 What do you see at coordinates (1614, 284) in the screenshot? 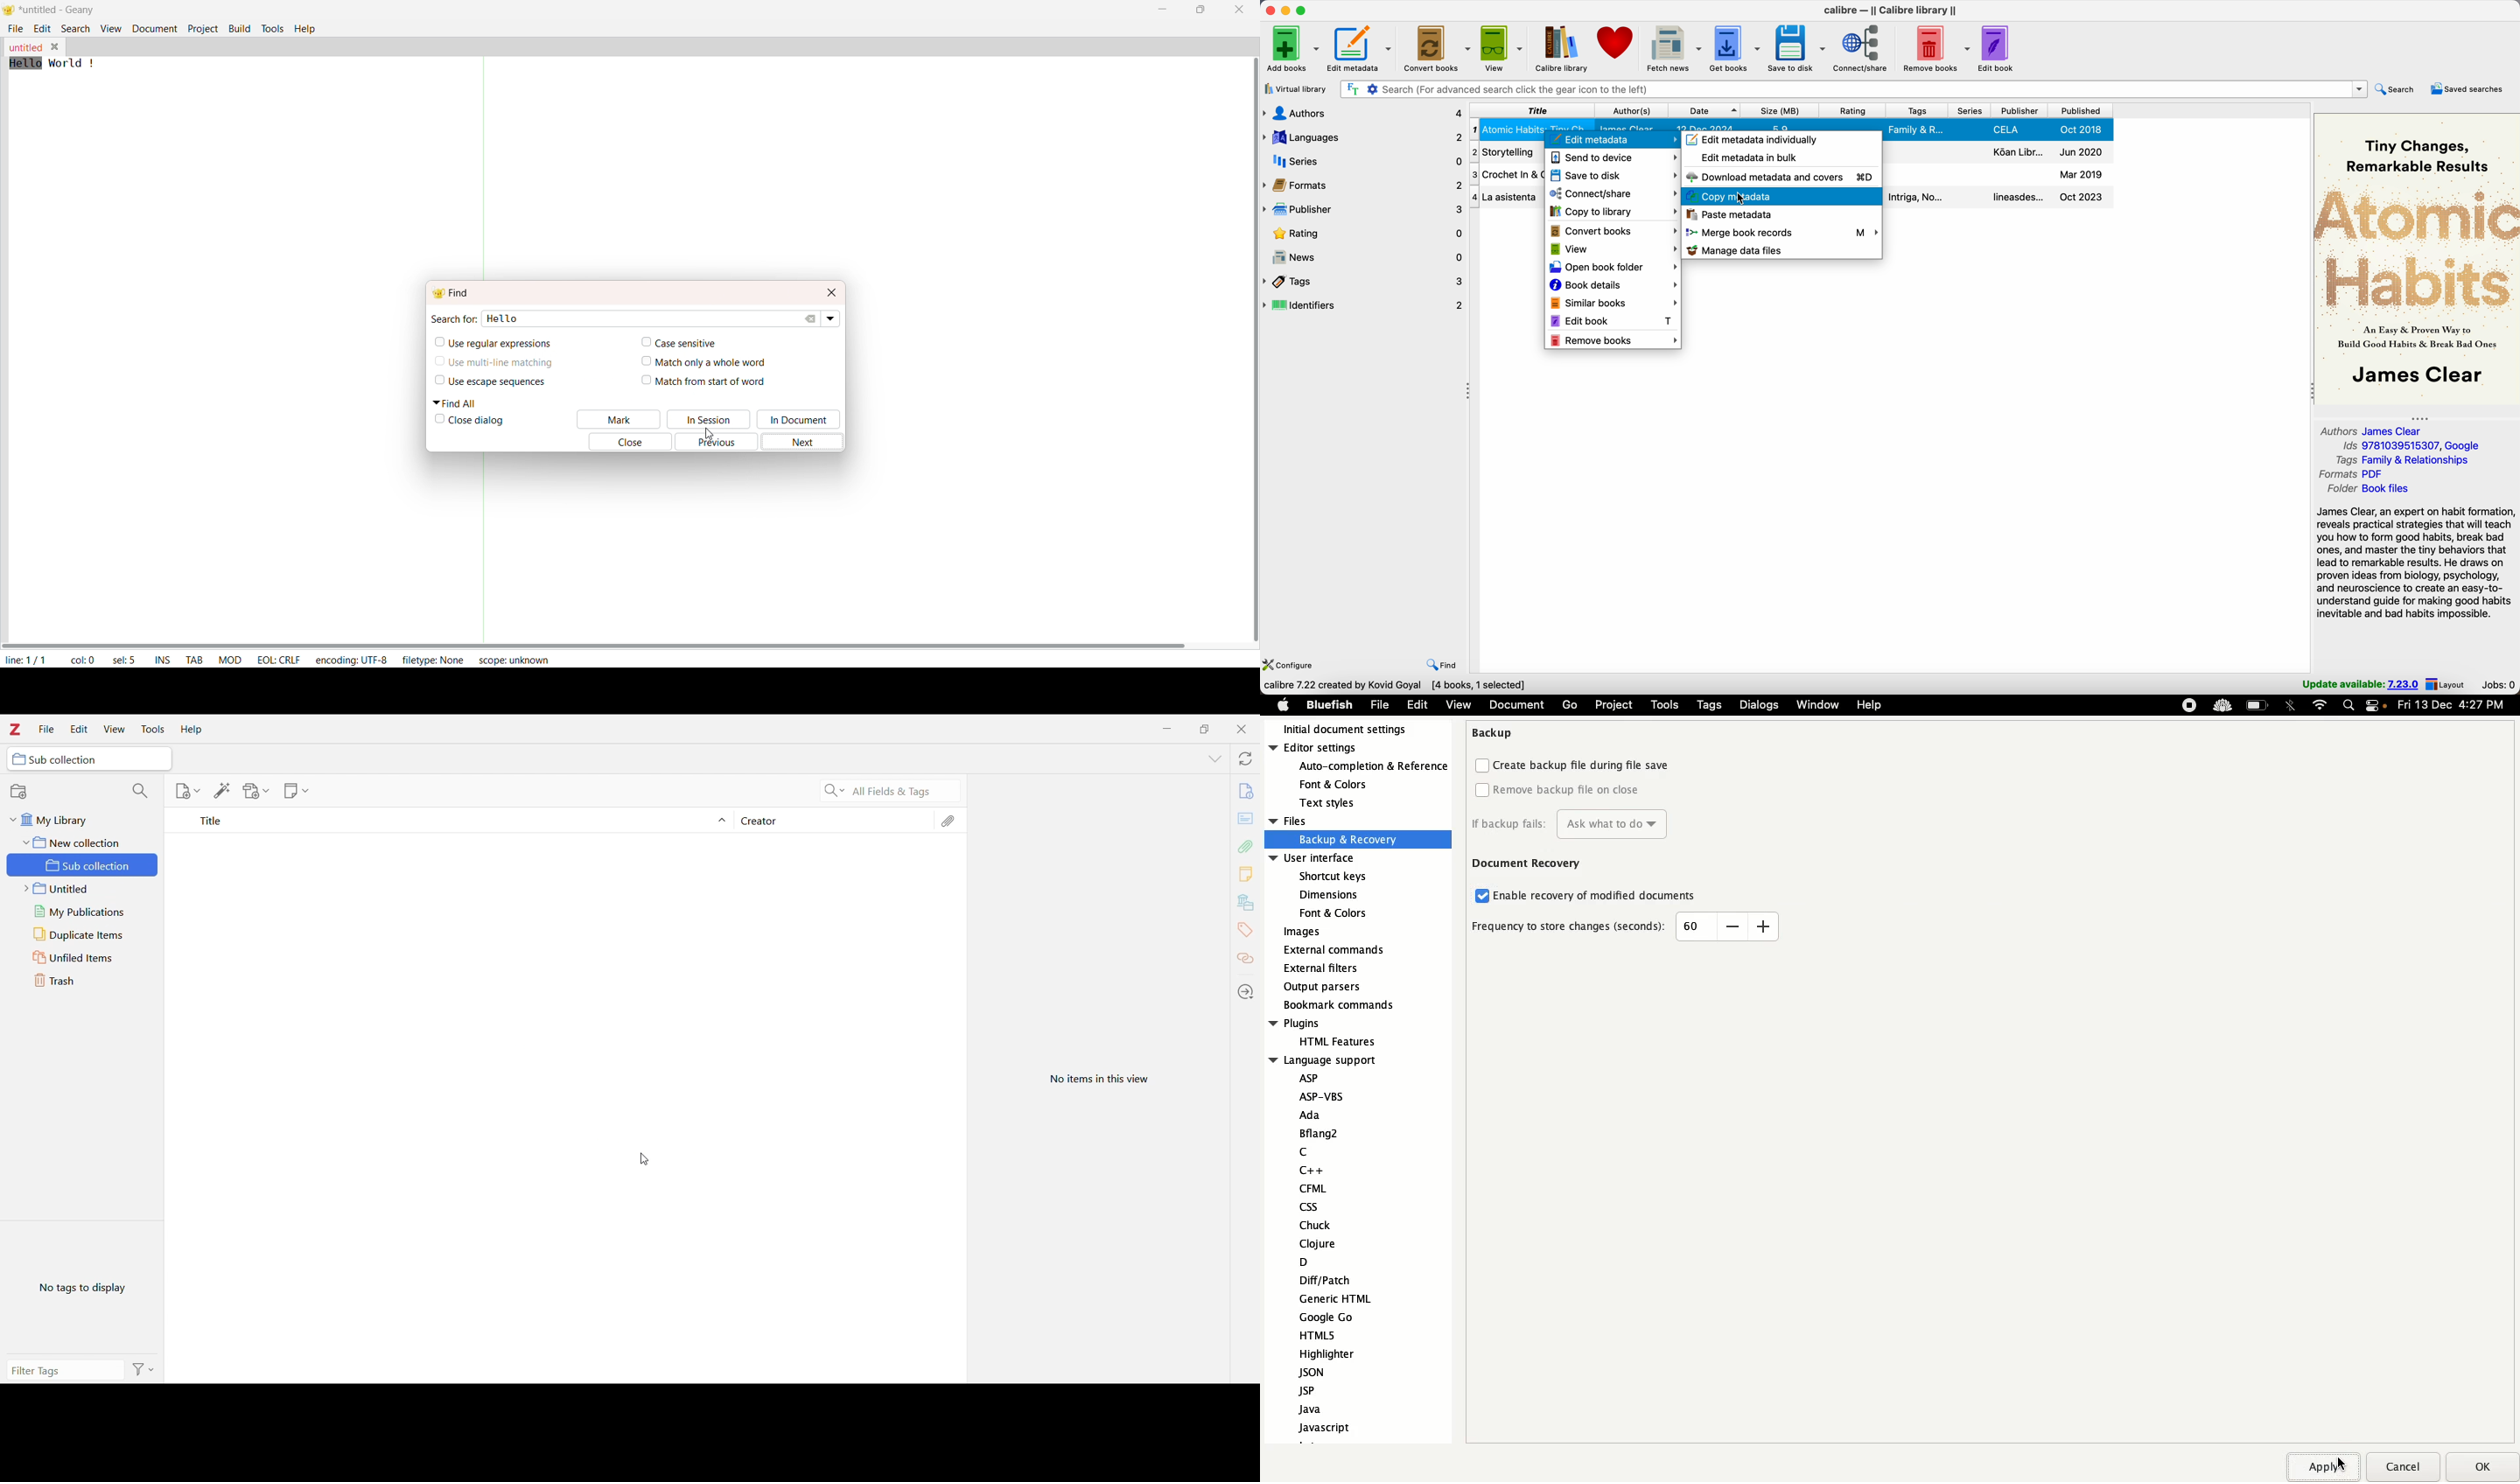
I see `book details` at bounding box center [1614, 284].